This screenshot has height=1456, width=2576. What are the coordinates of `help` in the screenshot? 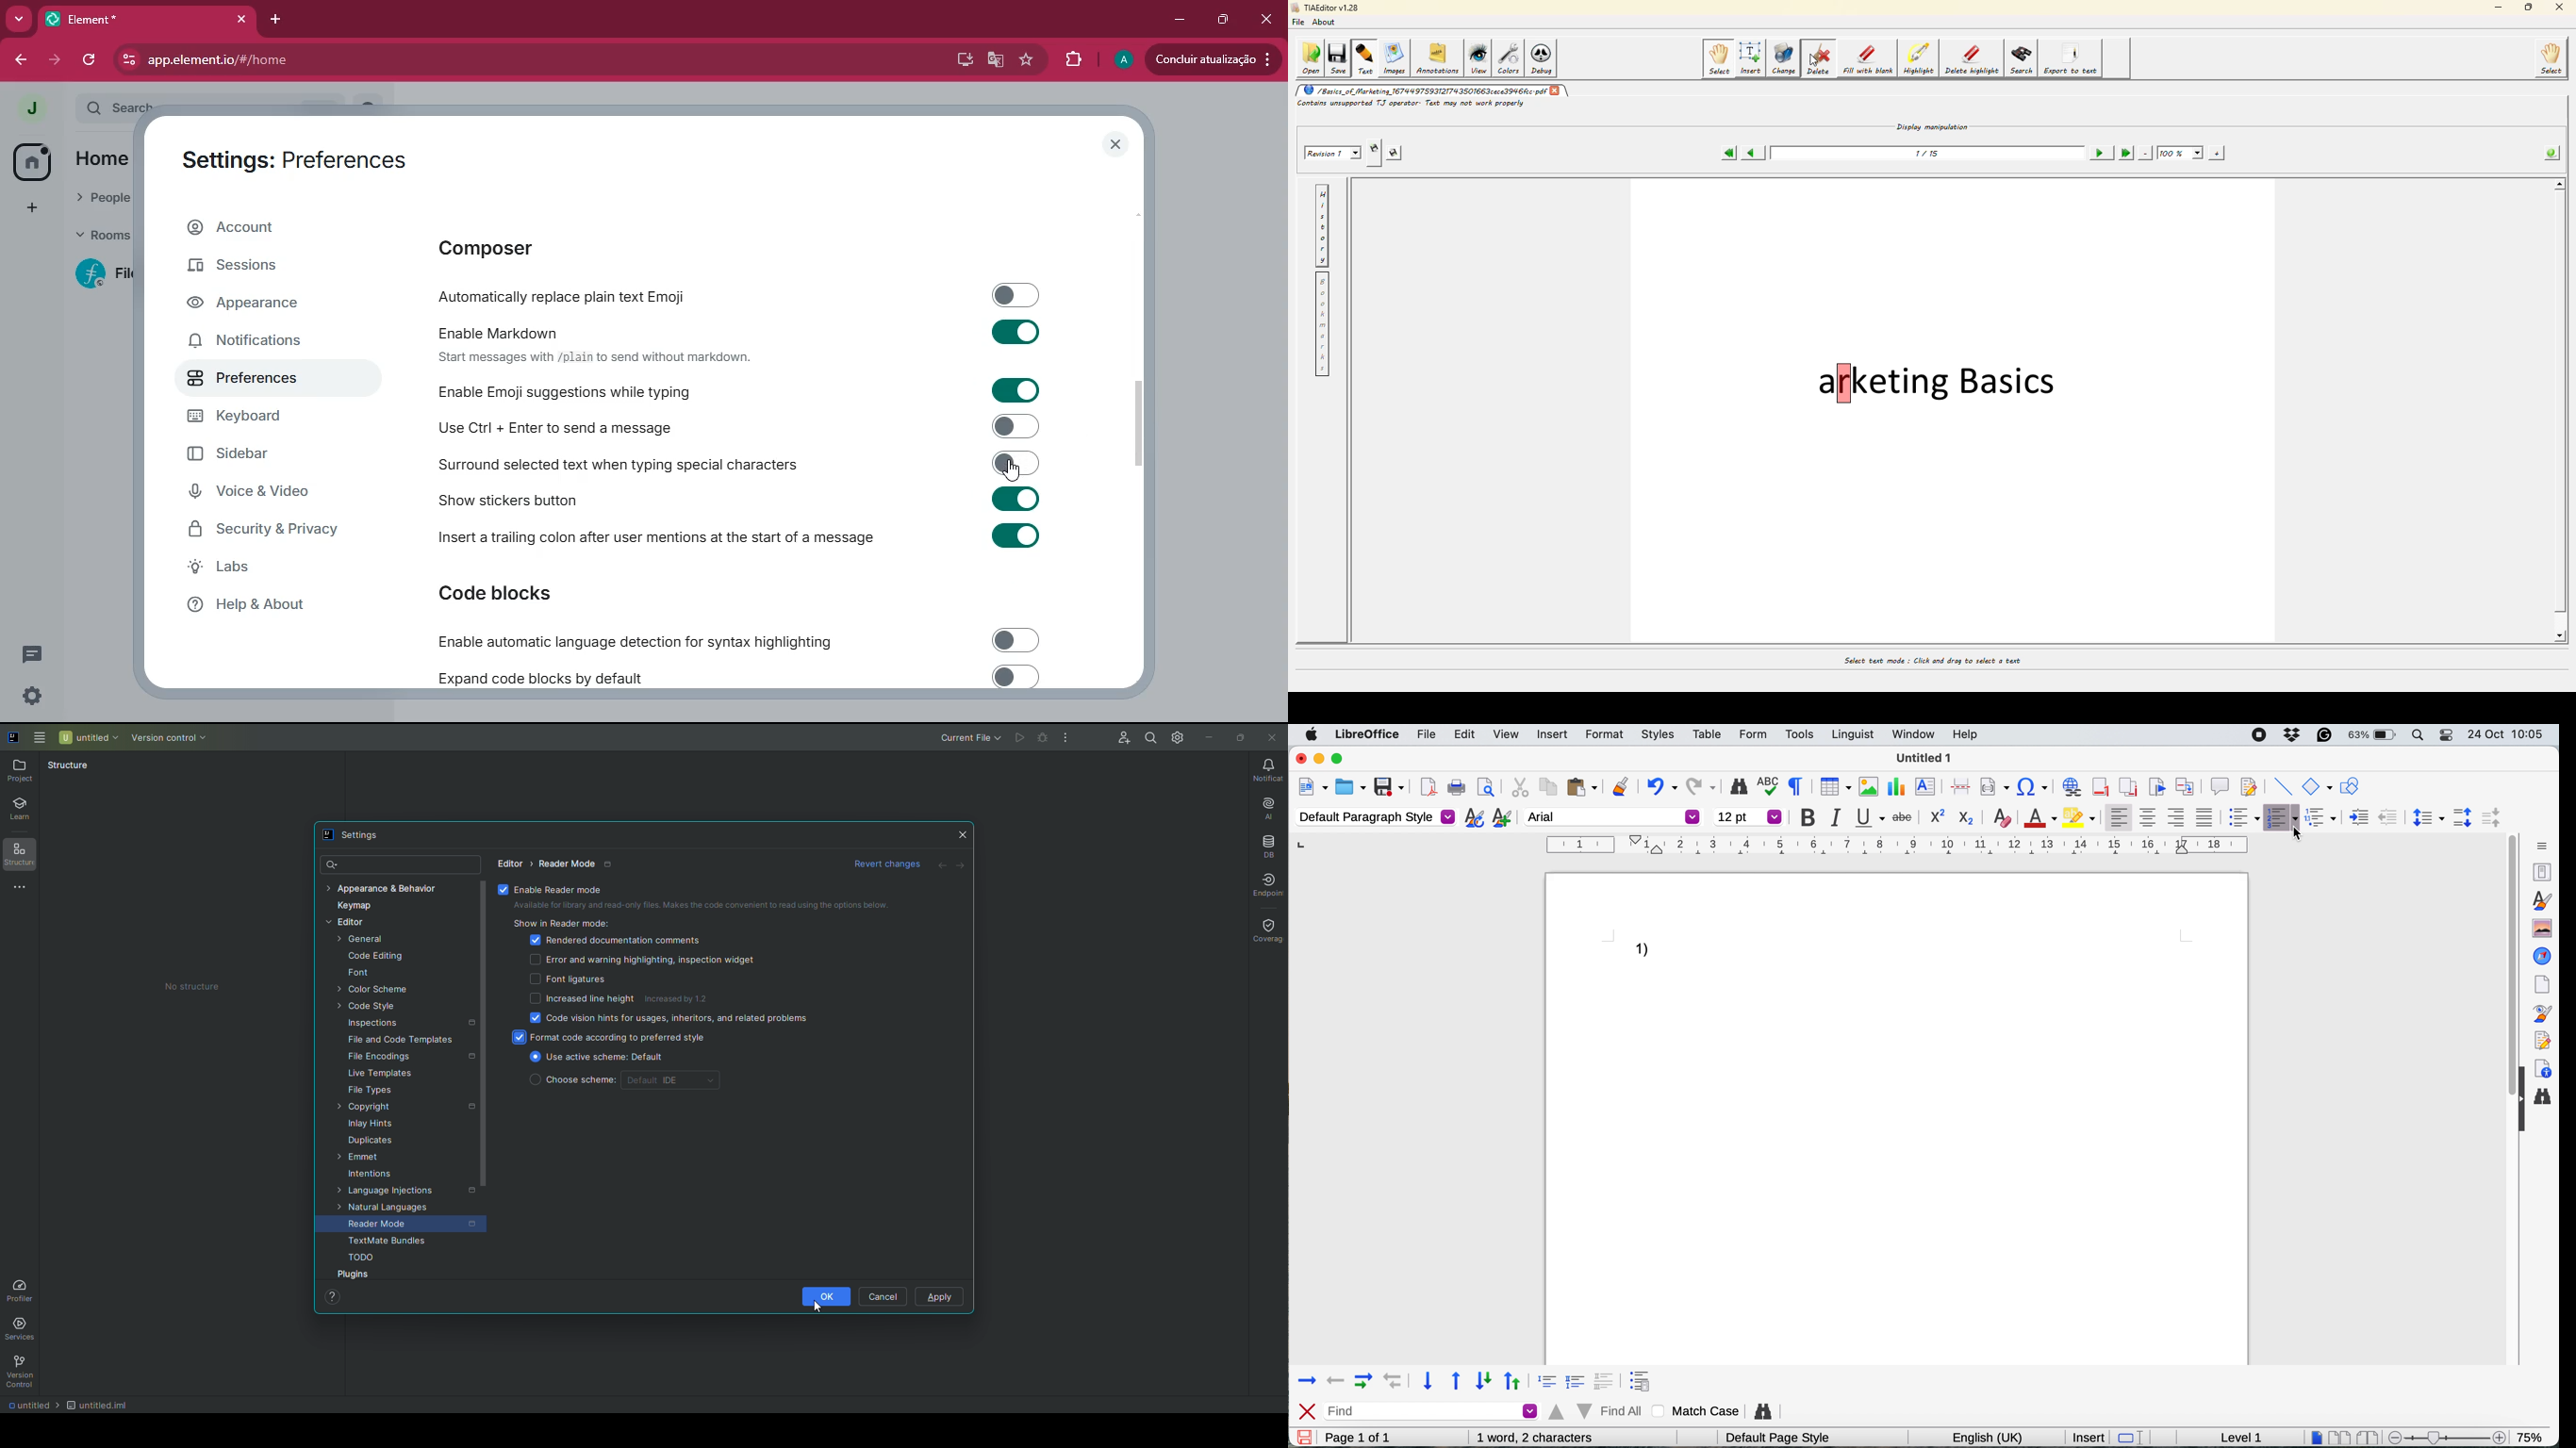 It's located at (1966, 735).